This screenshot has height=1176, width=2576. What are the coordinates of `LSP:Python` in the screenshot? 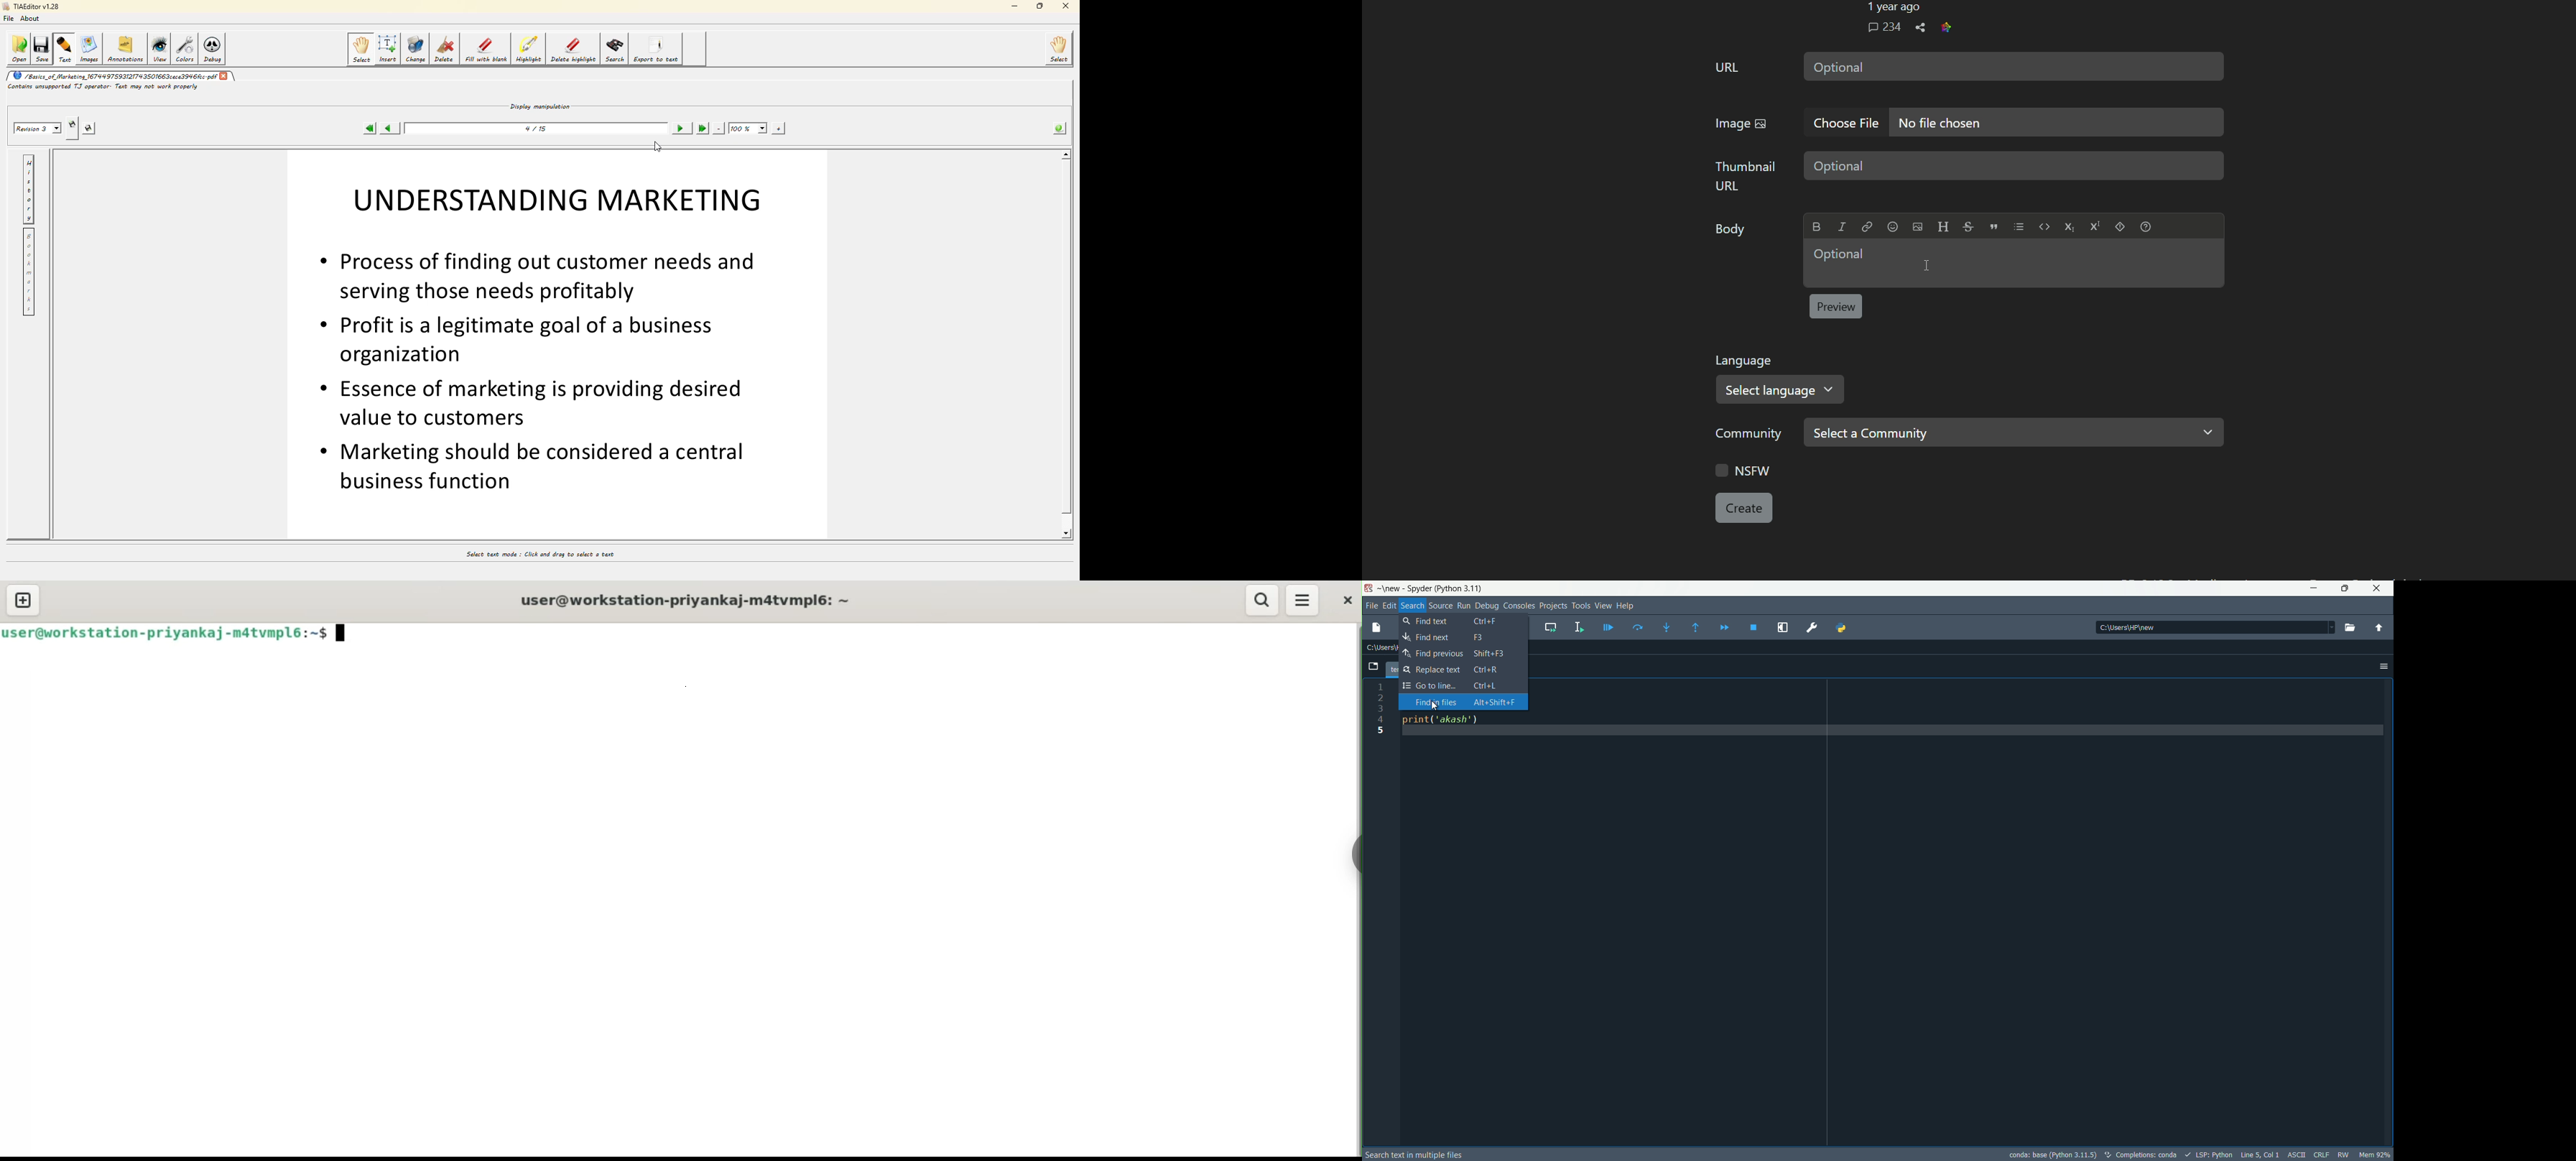 It's located at (2212, 1155).